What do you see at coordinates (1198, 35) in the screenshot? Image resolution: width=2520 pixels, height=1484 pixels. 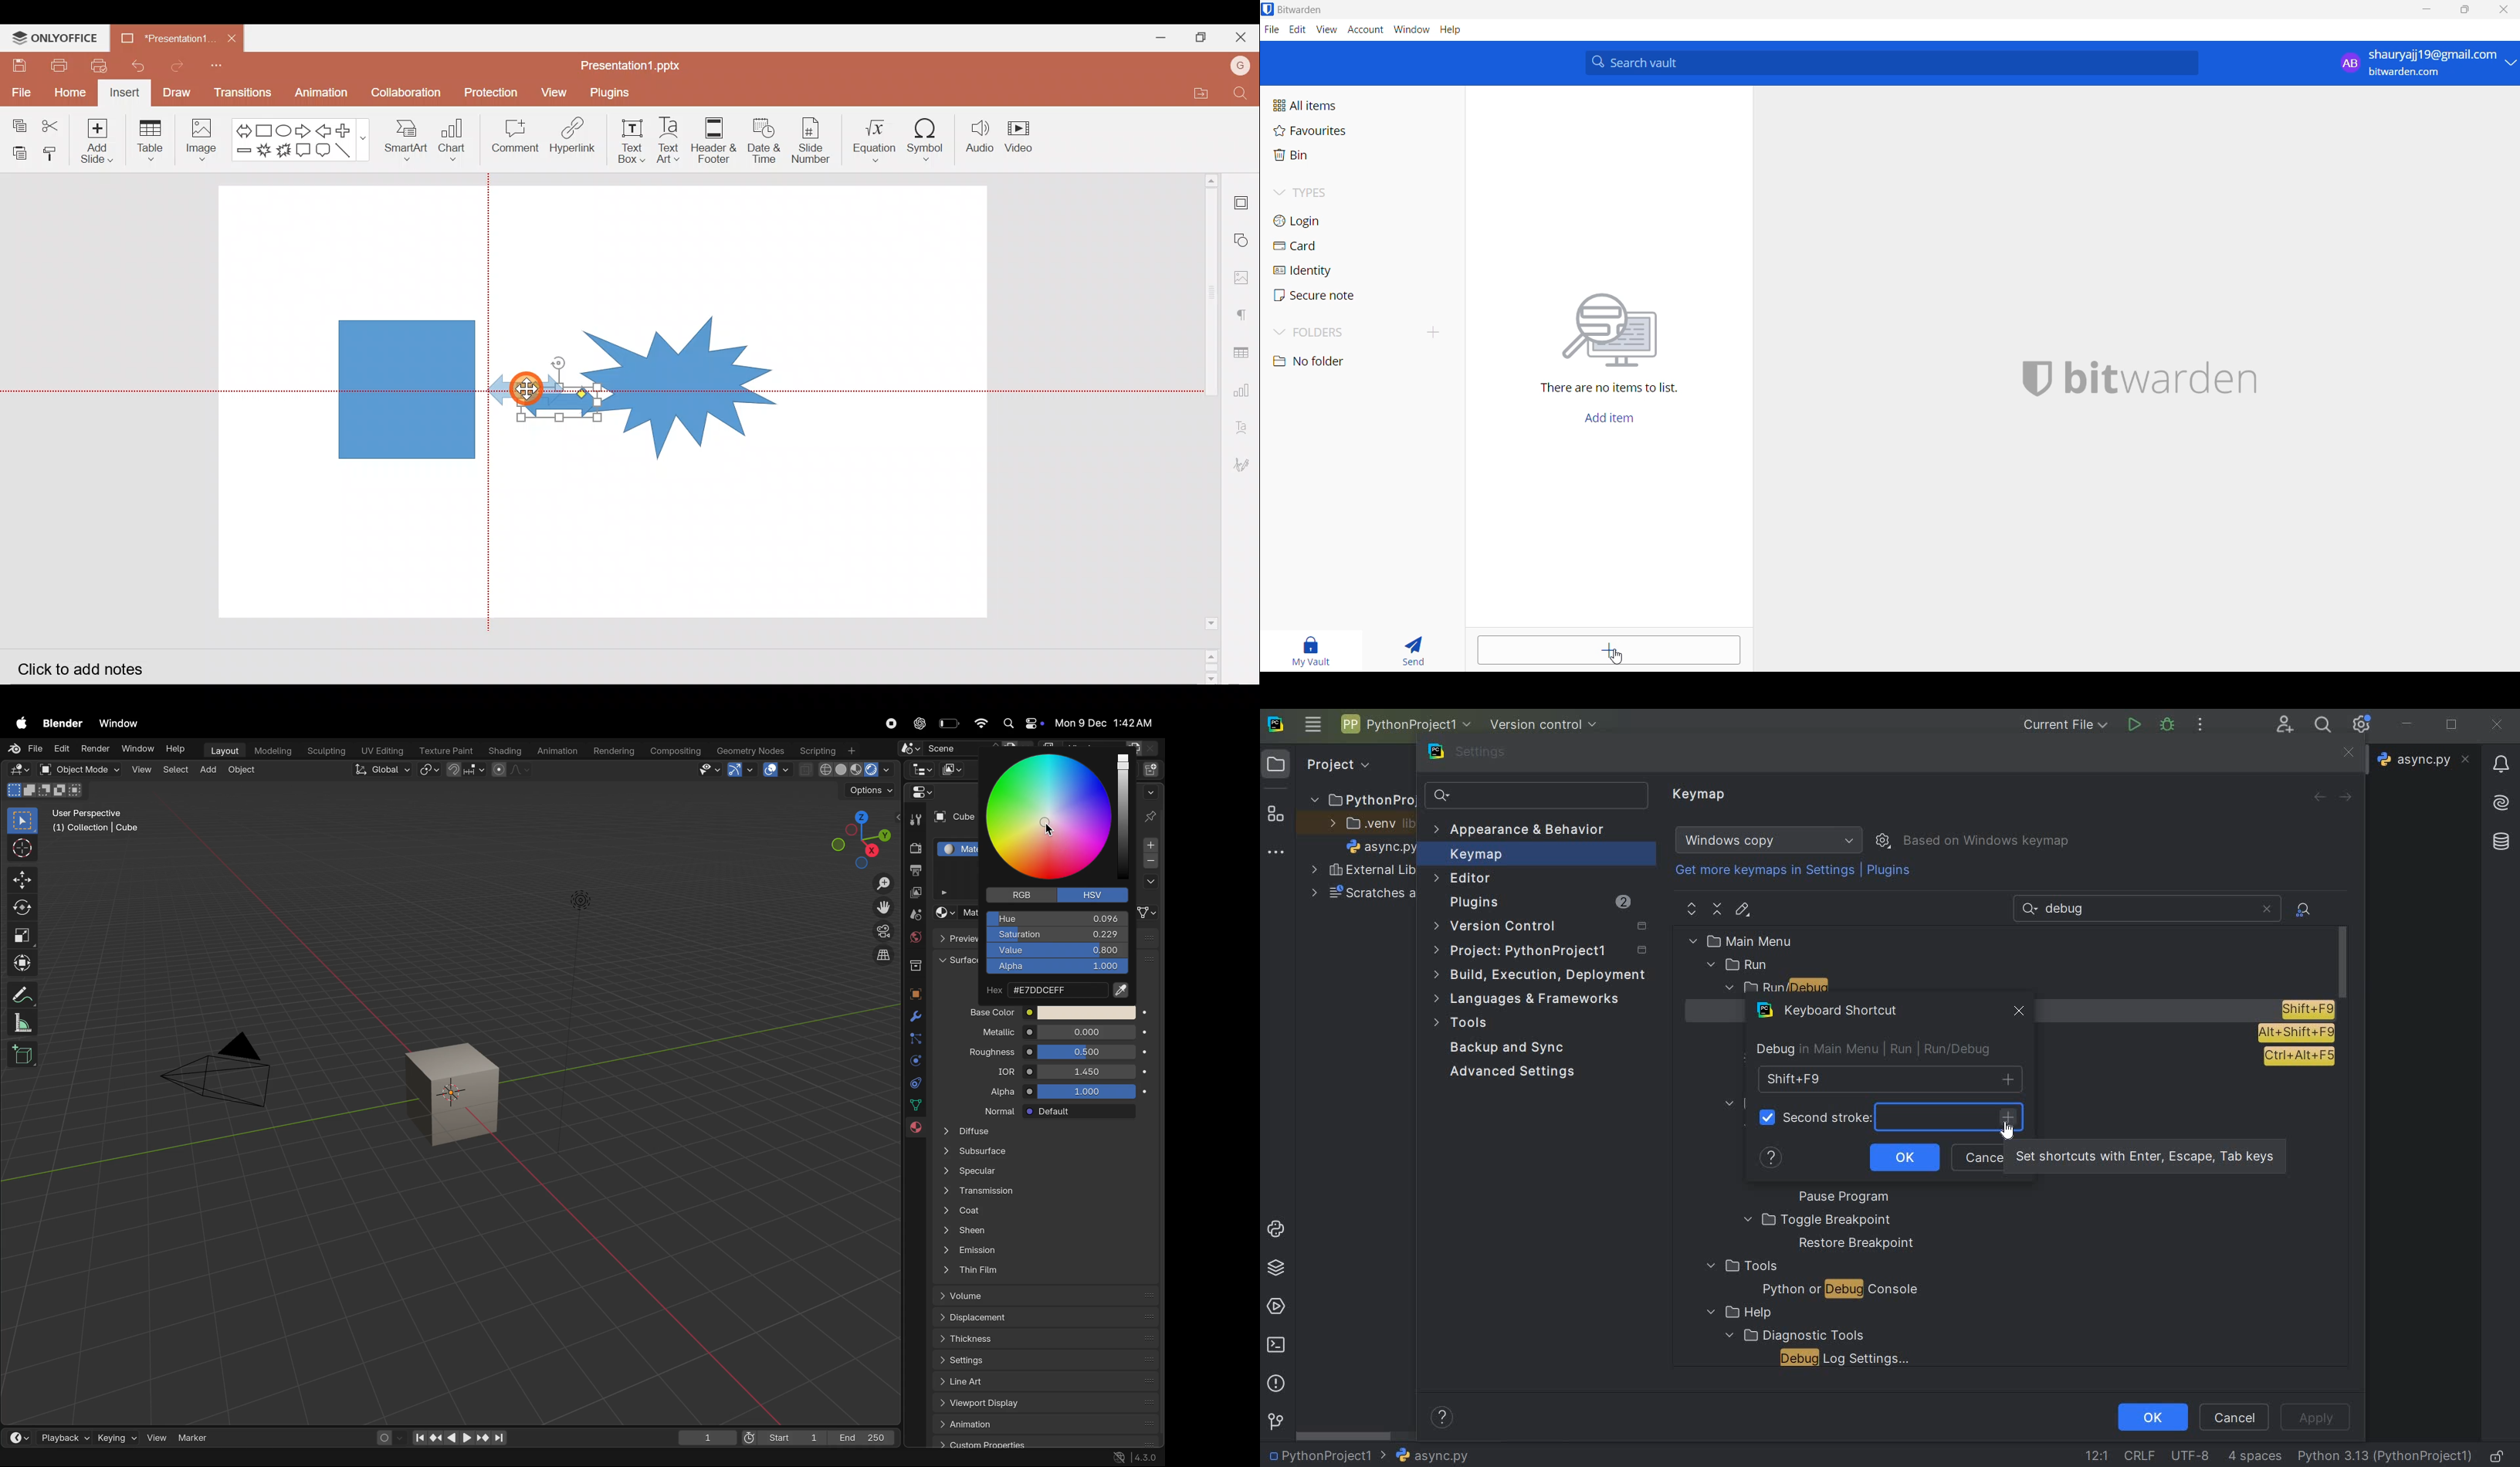 I see `Maximize` at bounding box center [1198, 35].